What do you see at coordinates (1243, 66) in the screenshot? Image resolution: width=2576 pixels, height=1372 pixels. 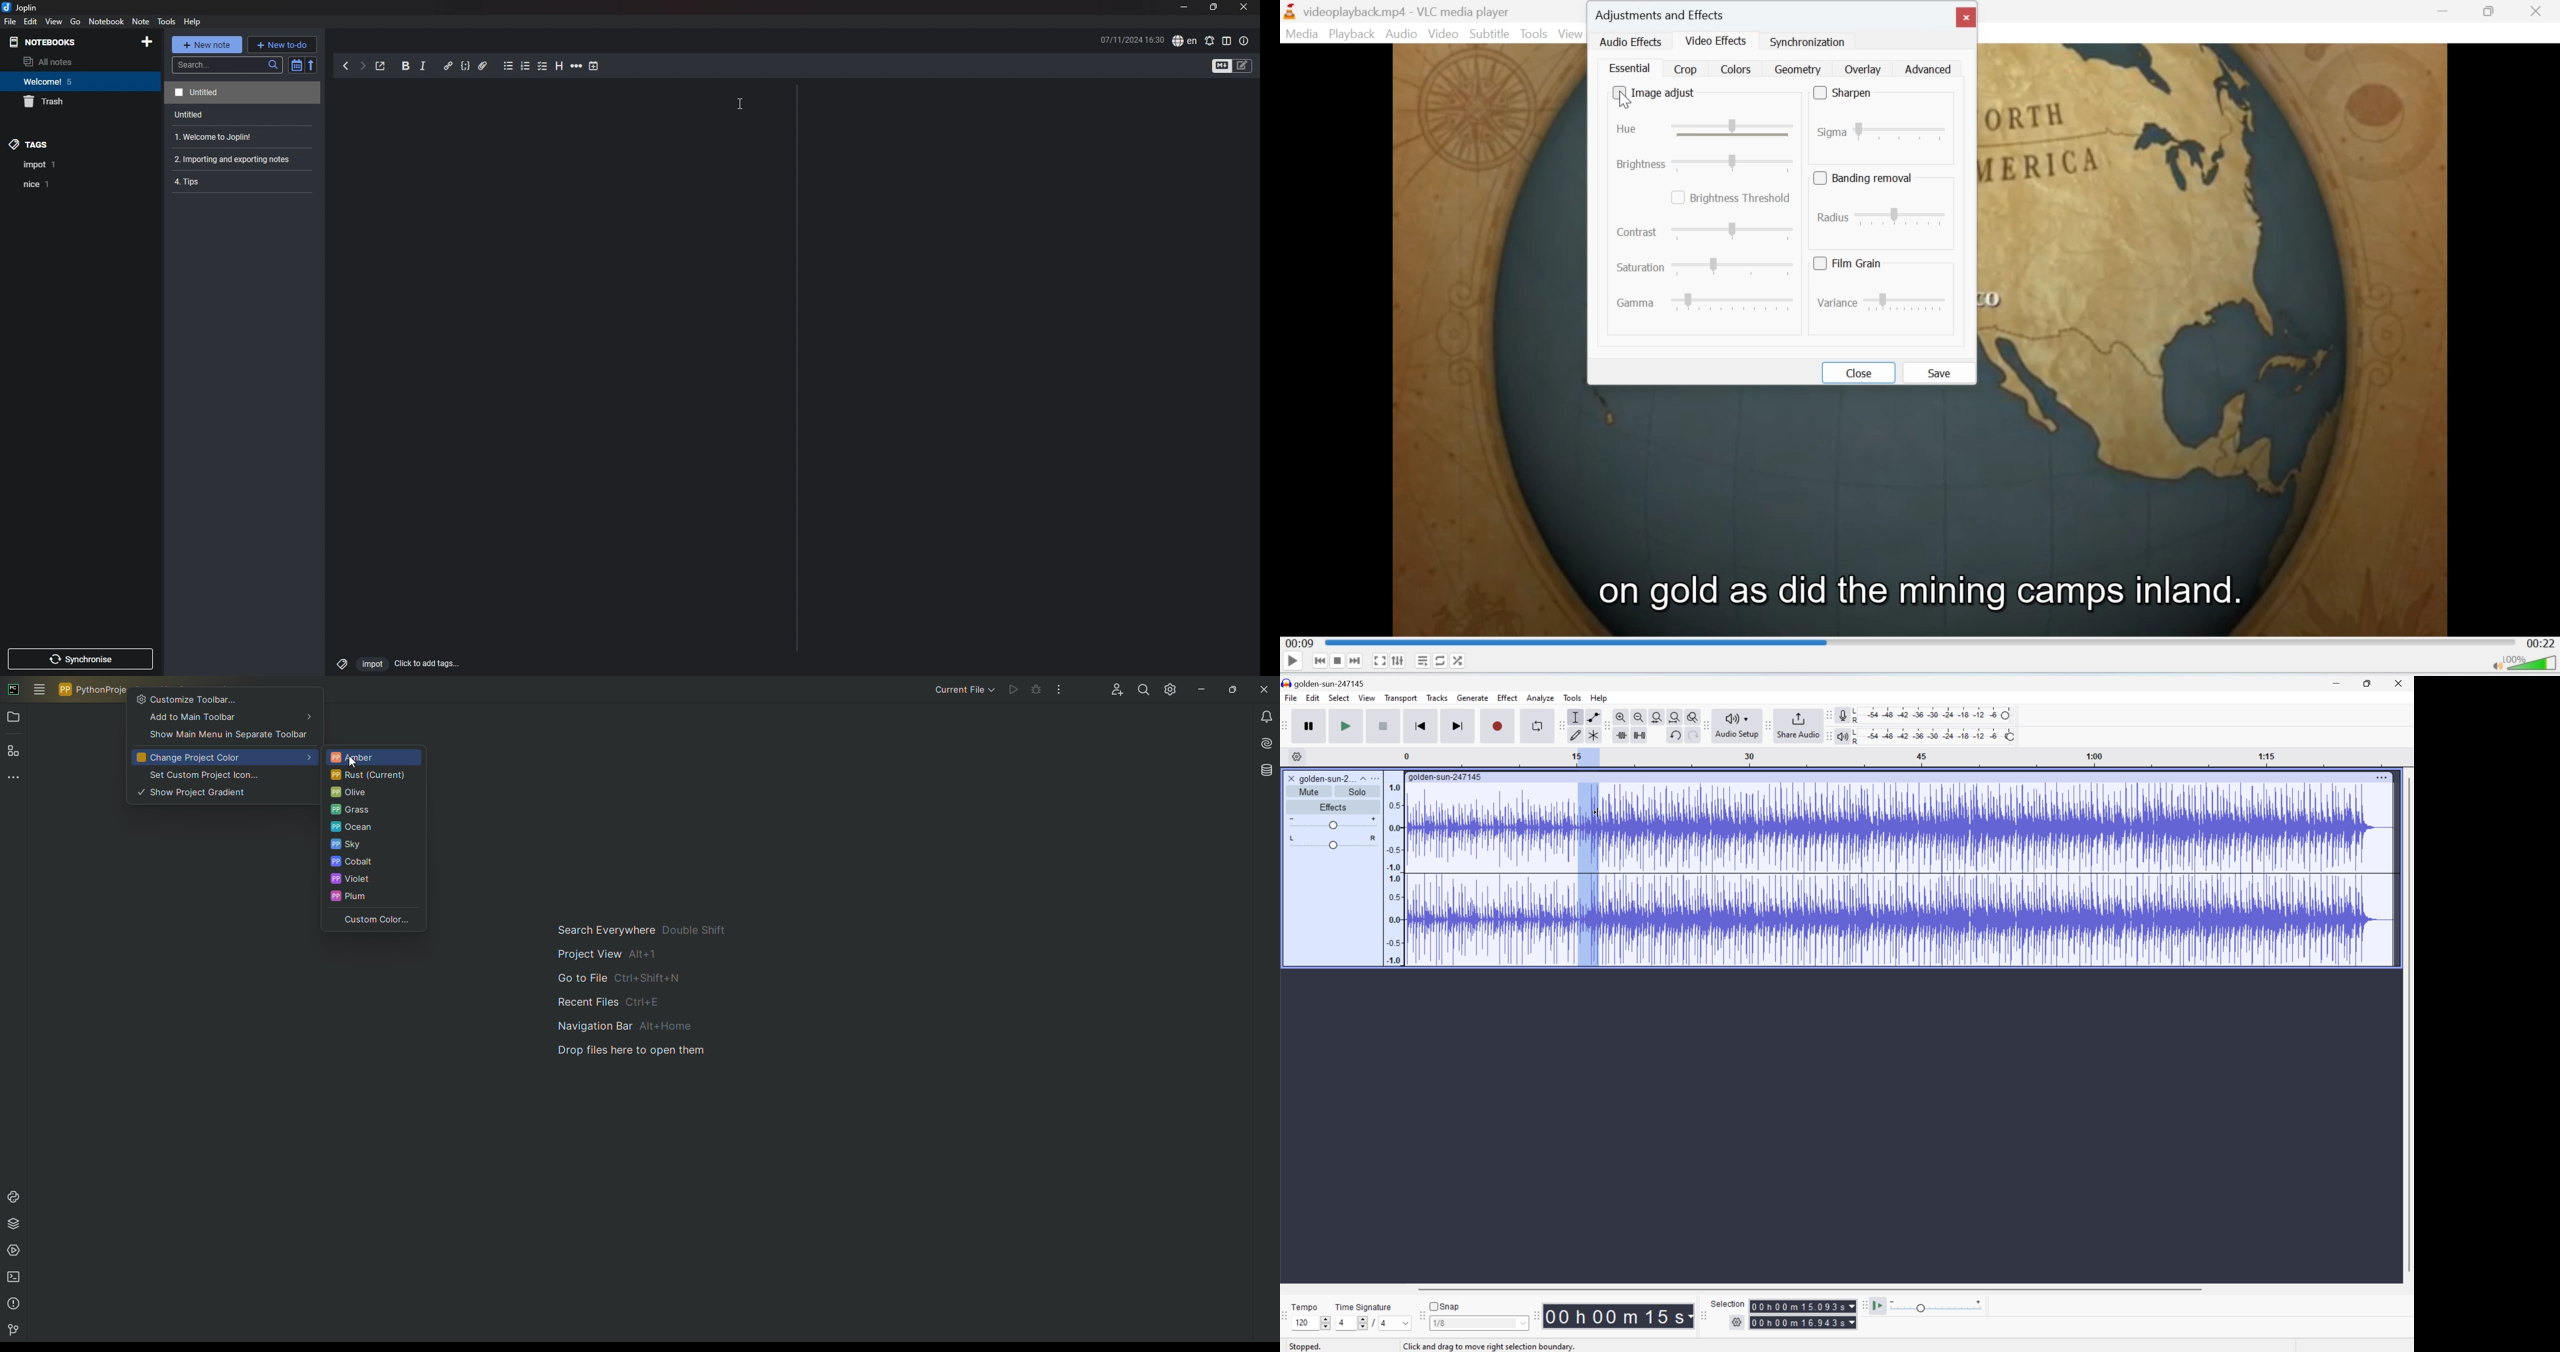 I see `toggle editors` at bounding box center [1243, 66].